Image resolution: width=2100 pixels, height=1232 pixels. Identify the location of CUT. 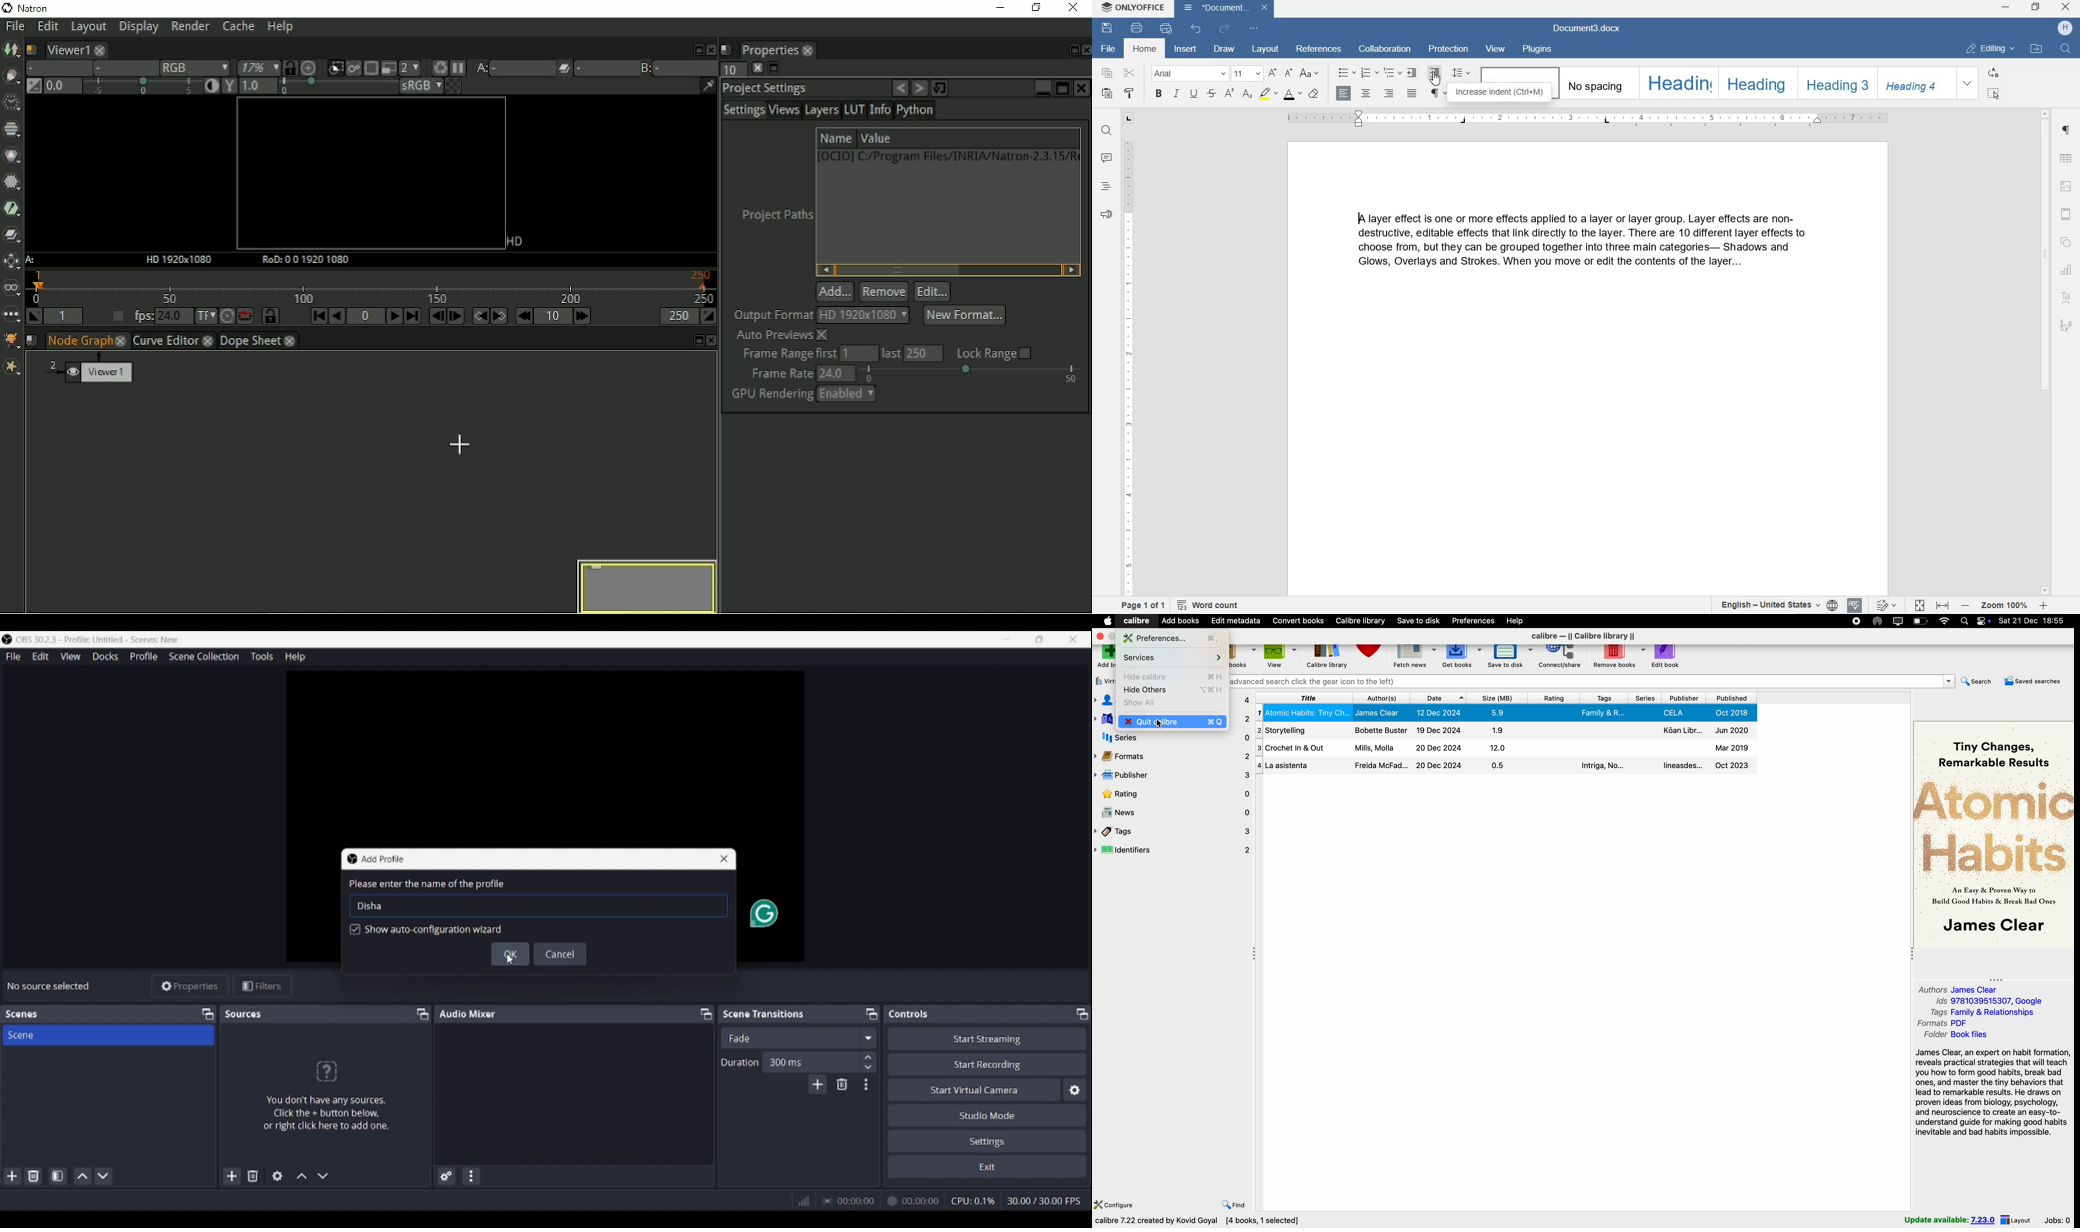
(1131, 74).